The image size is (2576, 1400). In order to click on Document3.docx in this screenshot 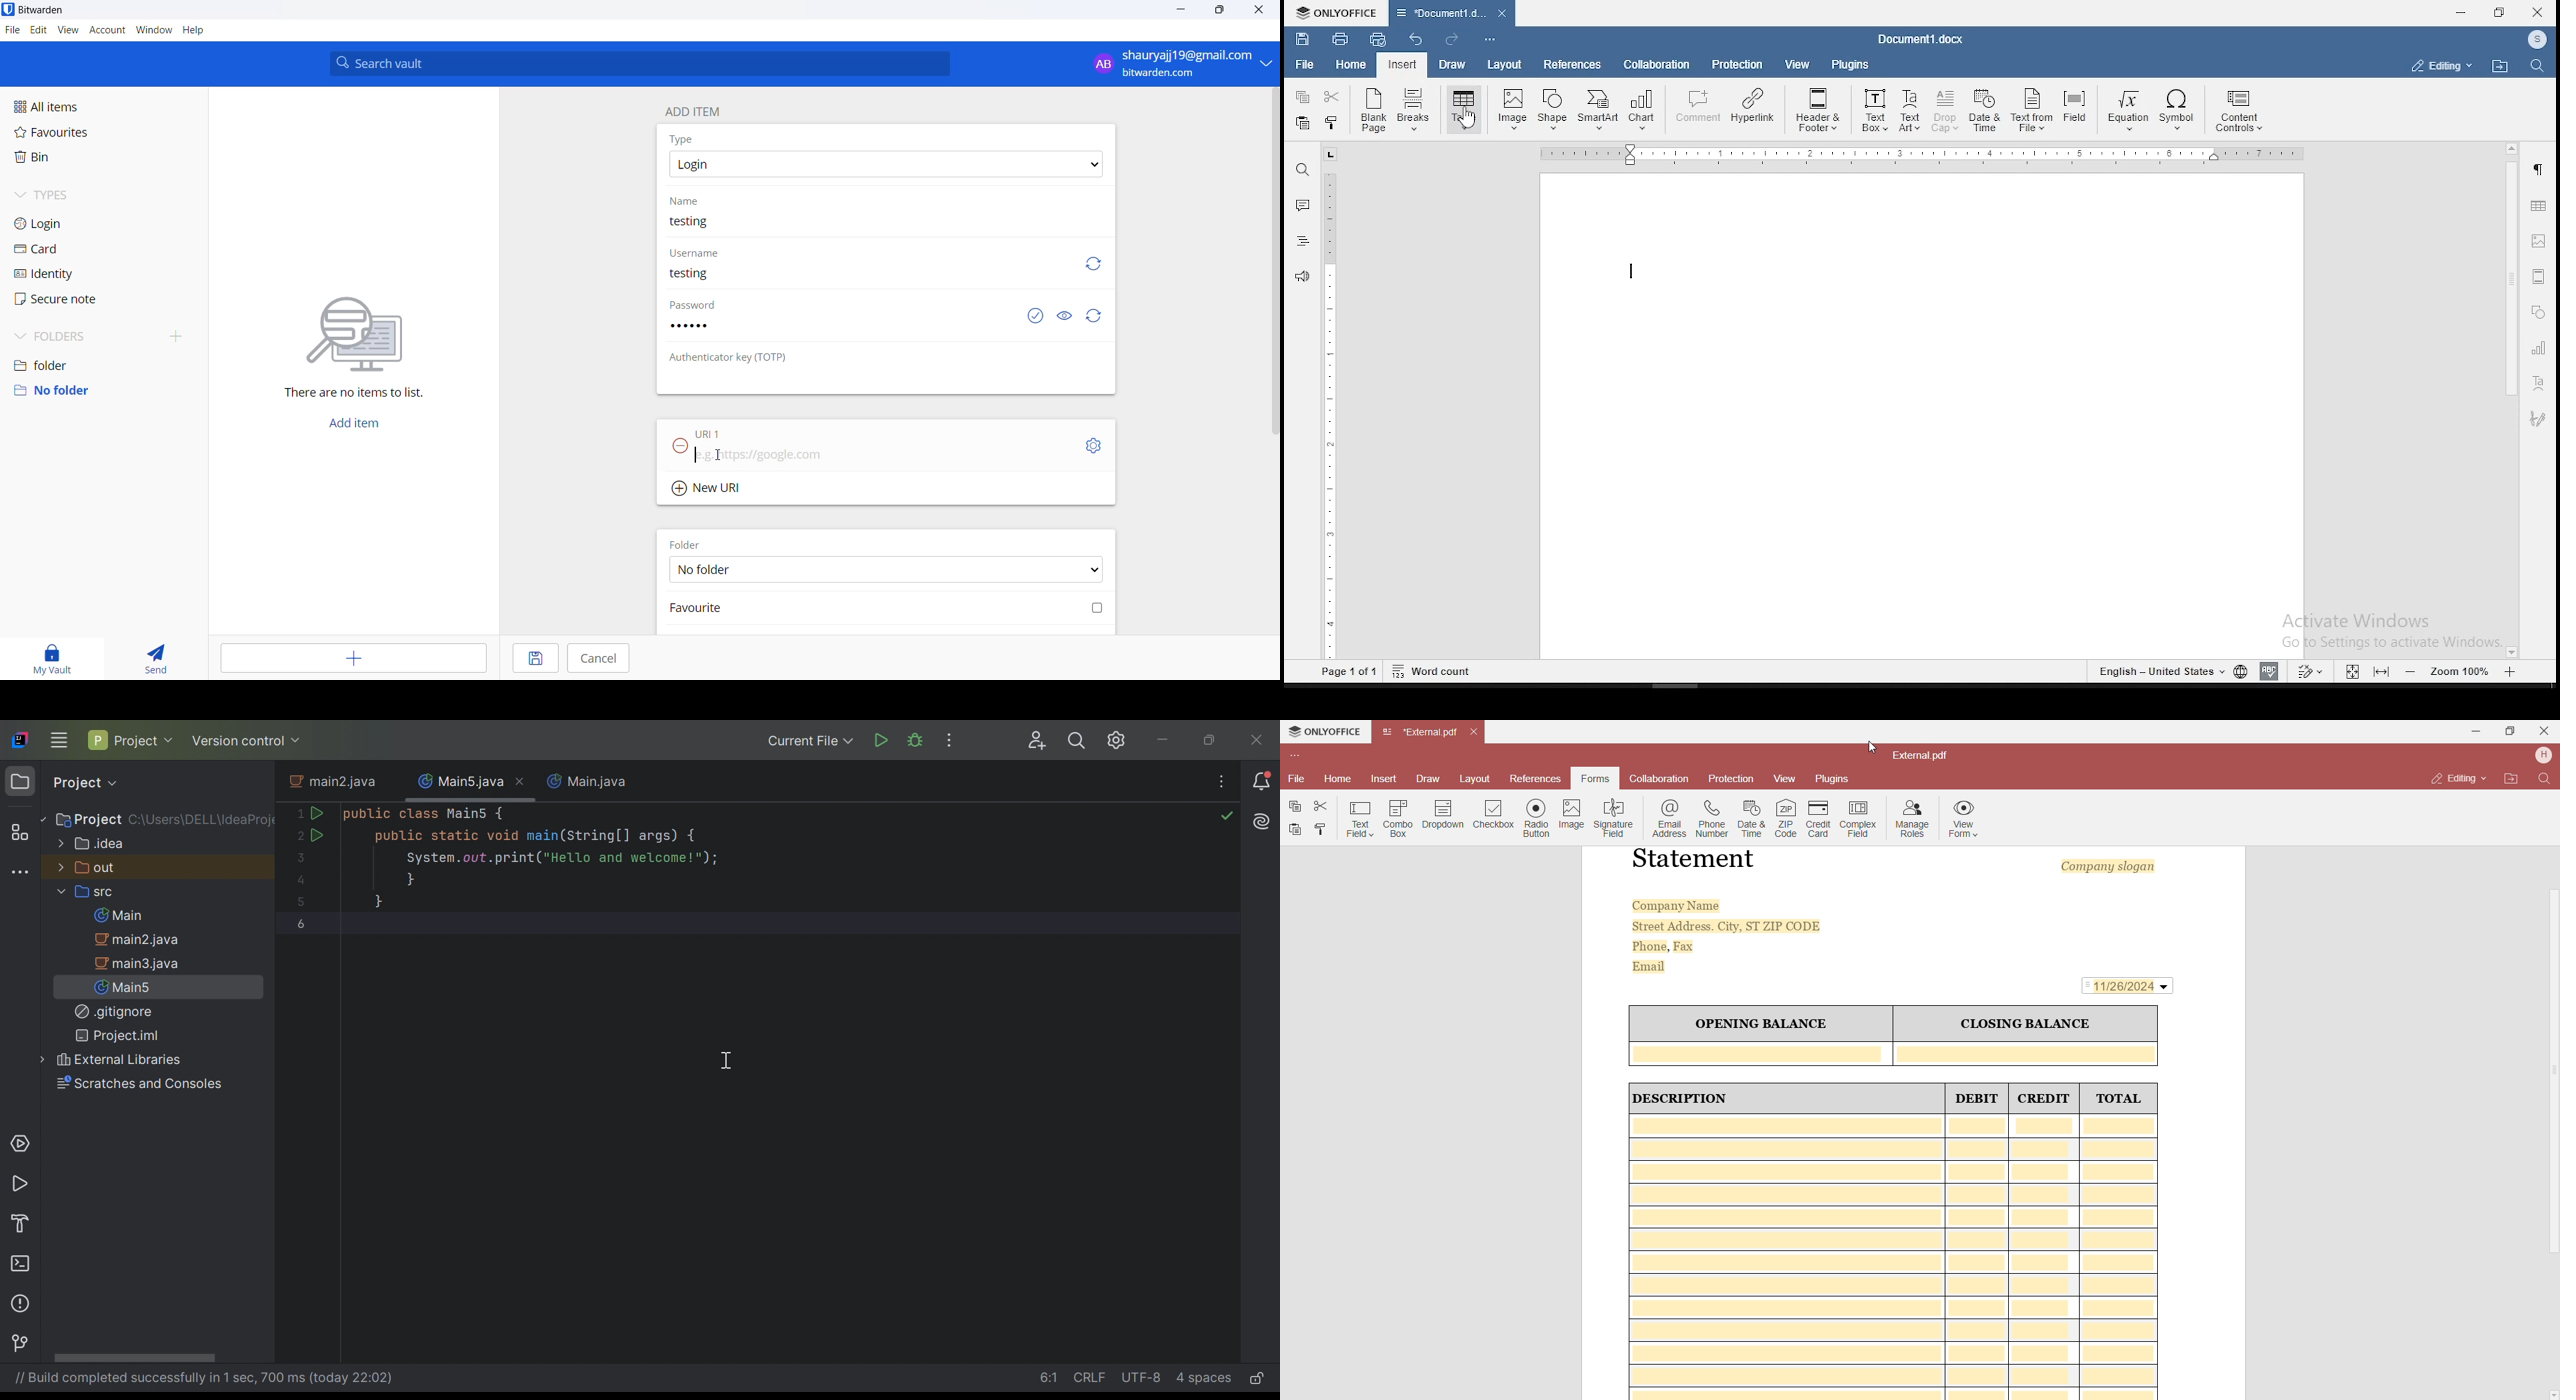, I will do `click(1451, 13)`.